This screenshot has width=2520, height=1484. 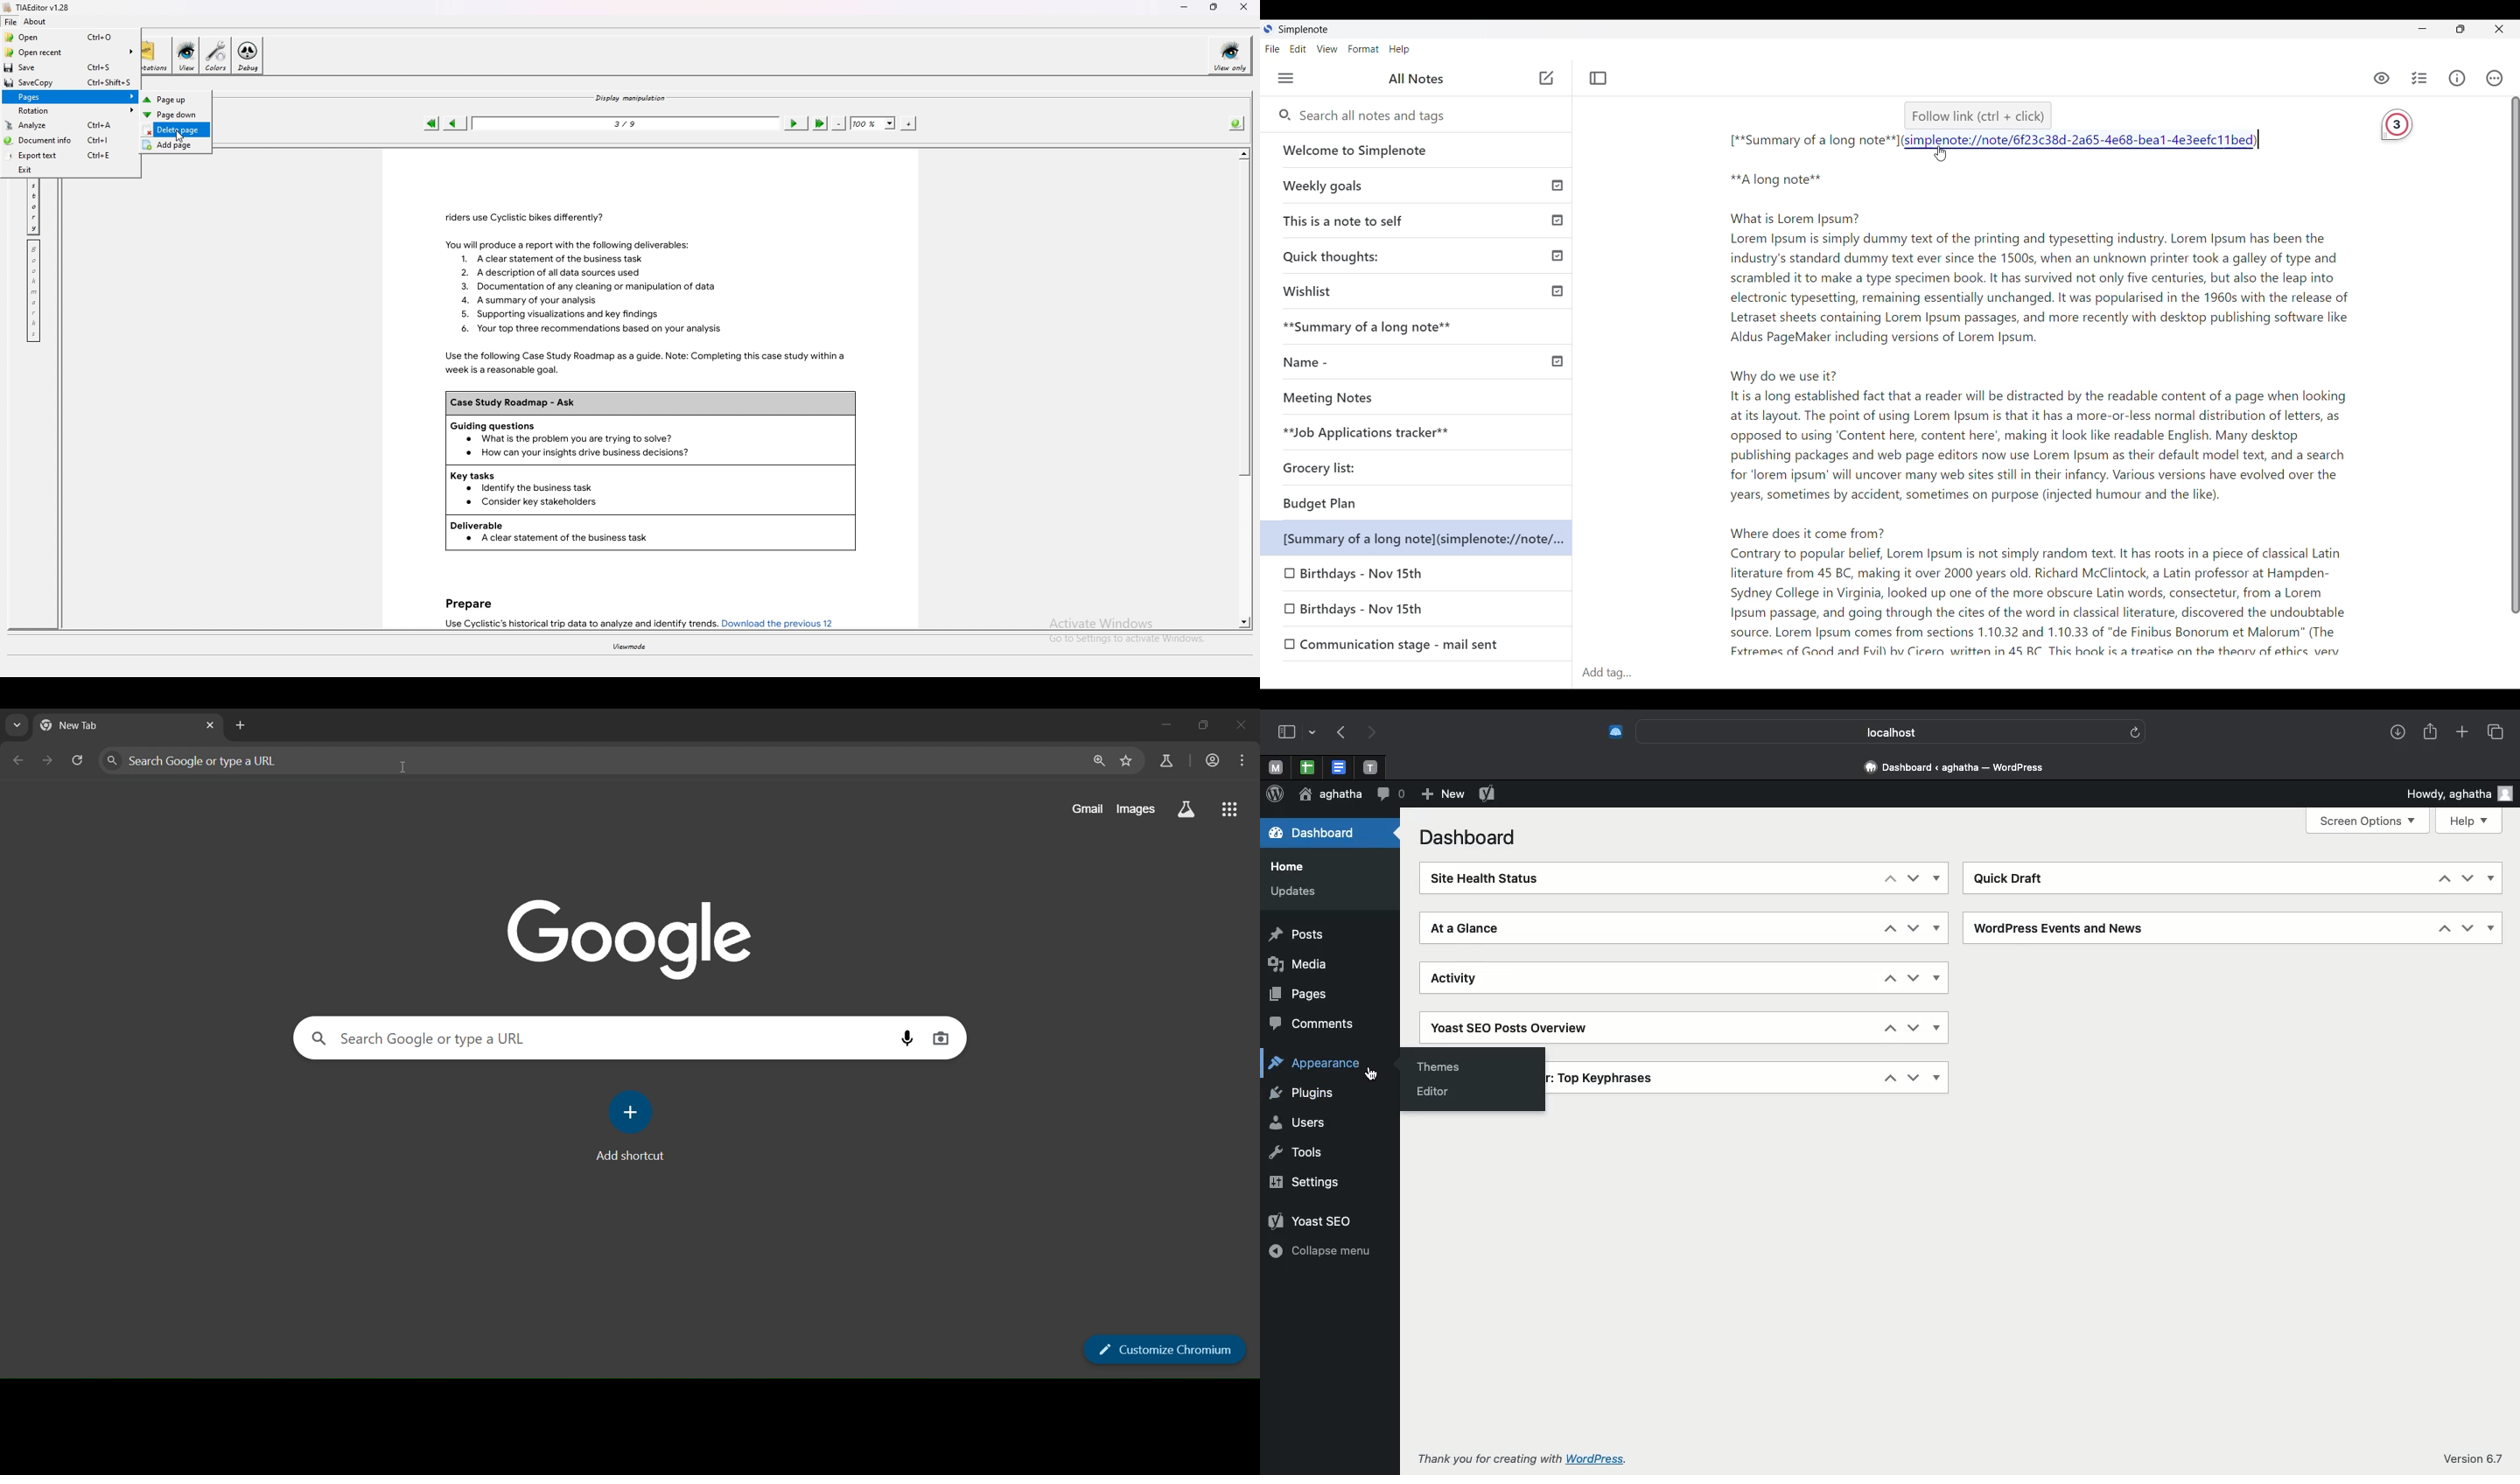 What do you see at coordinates (1301, 28) in the screenshot?
I see `SimpleNote` at bounding box center [1301, 28].